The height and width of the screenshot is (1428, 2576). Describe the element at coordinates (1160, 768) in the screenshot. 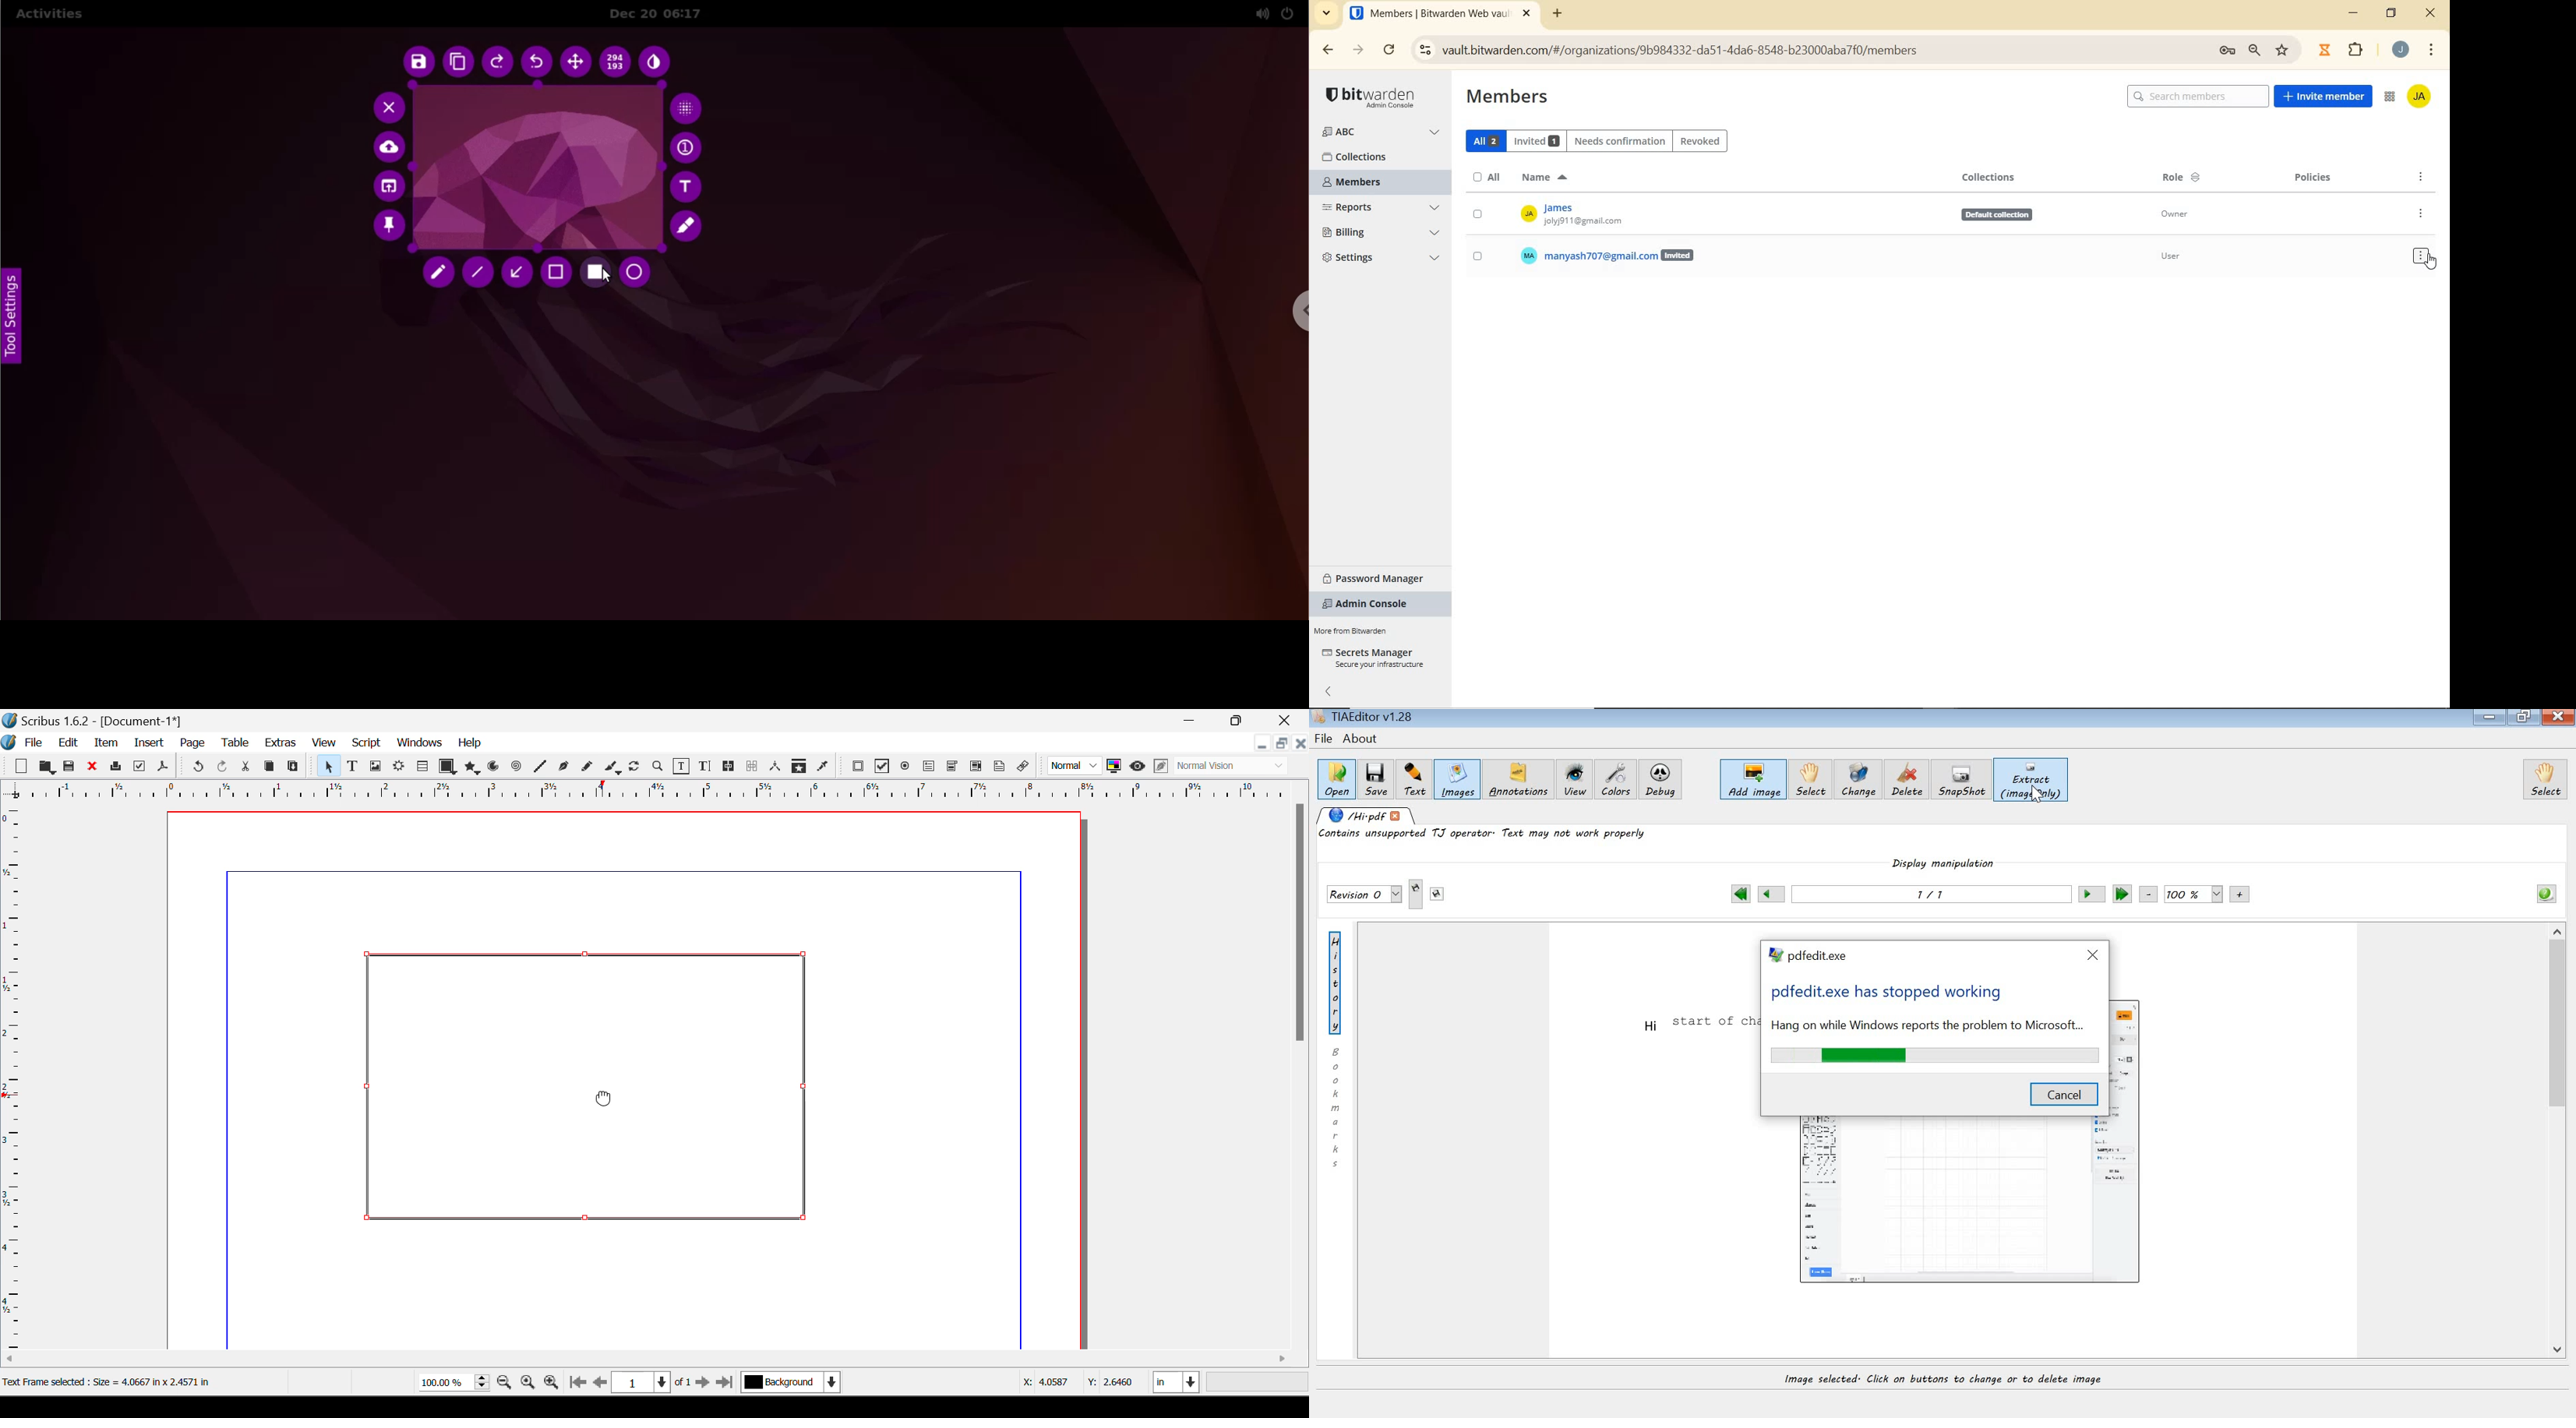

I see `Edit in Preview Mode` at that location.